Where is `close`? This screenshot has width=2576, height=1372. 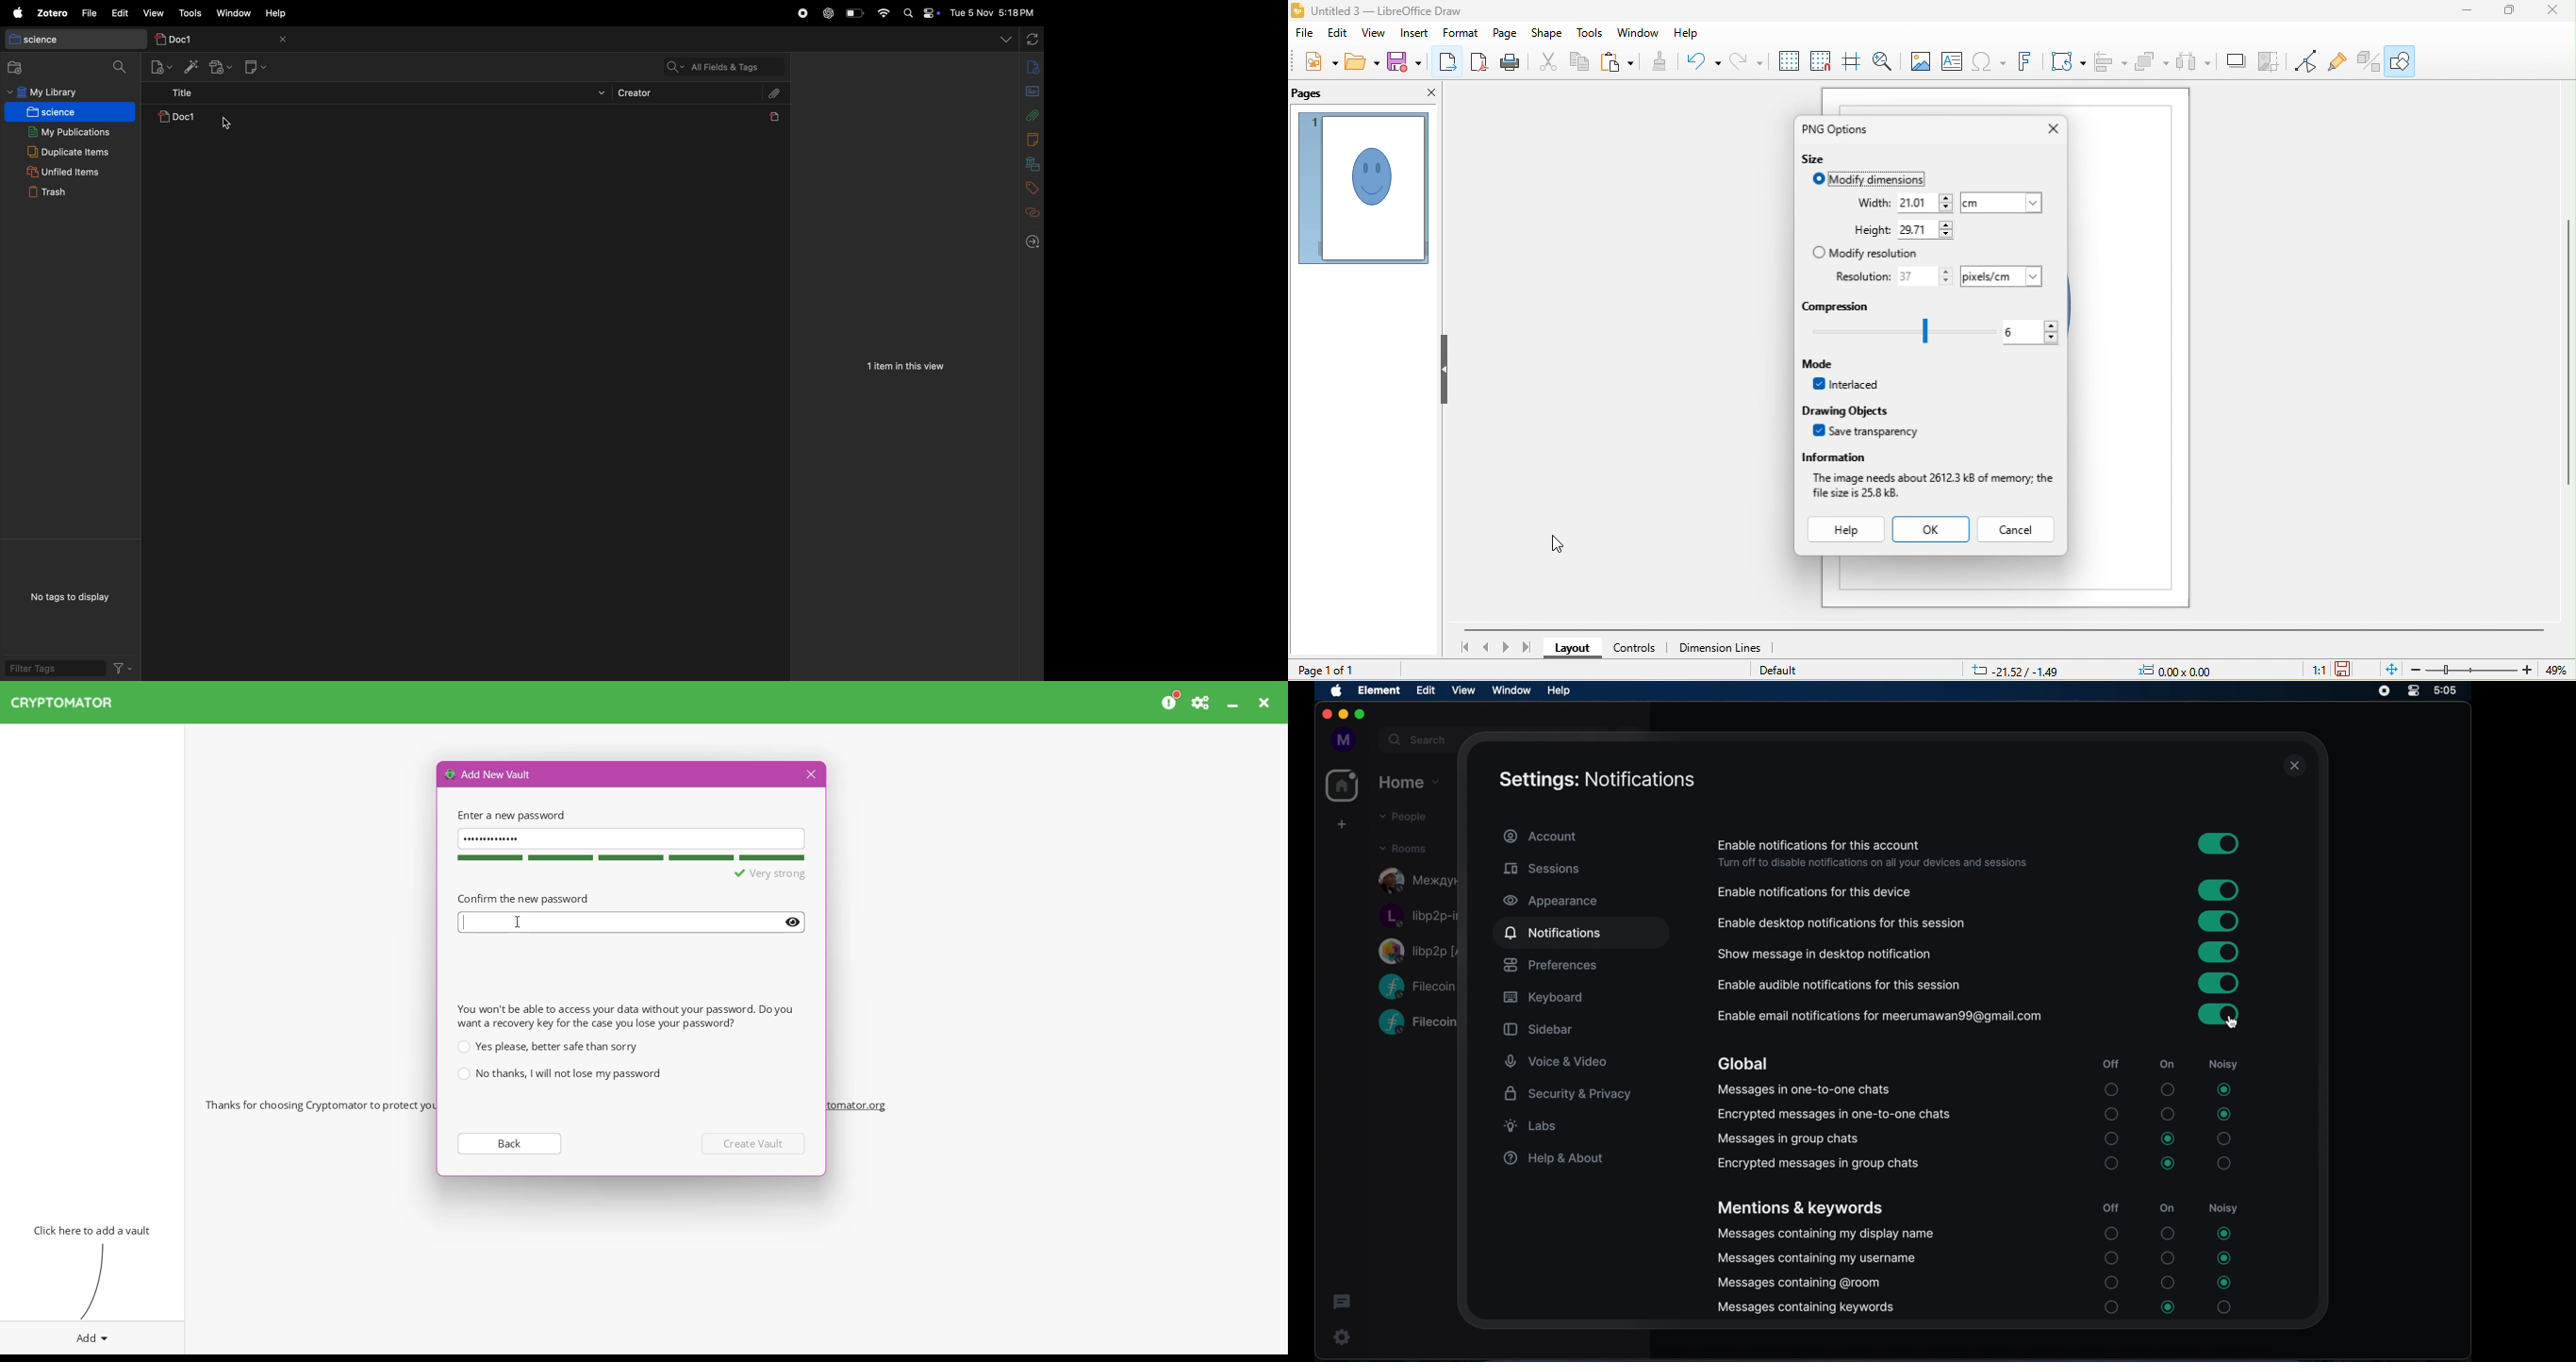 close is located at coordinates (2053, 128).